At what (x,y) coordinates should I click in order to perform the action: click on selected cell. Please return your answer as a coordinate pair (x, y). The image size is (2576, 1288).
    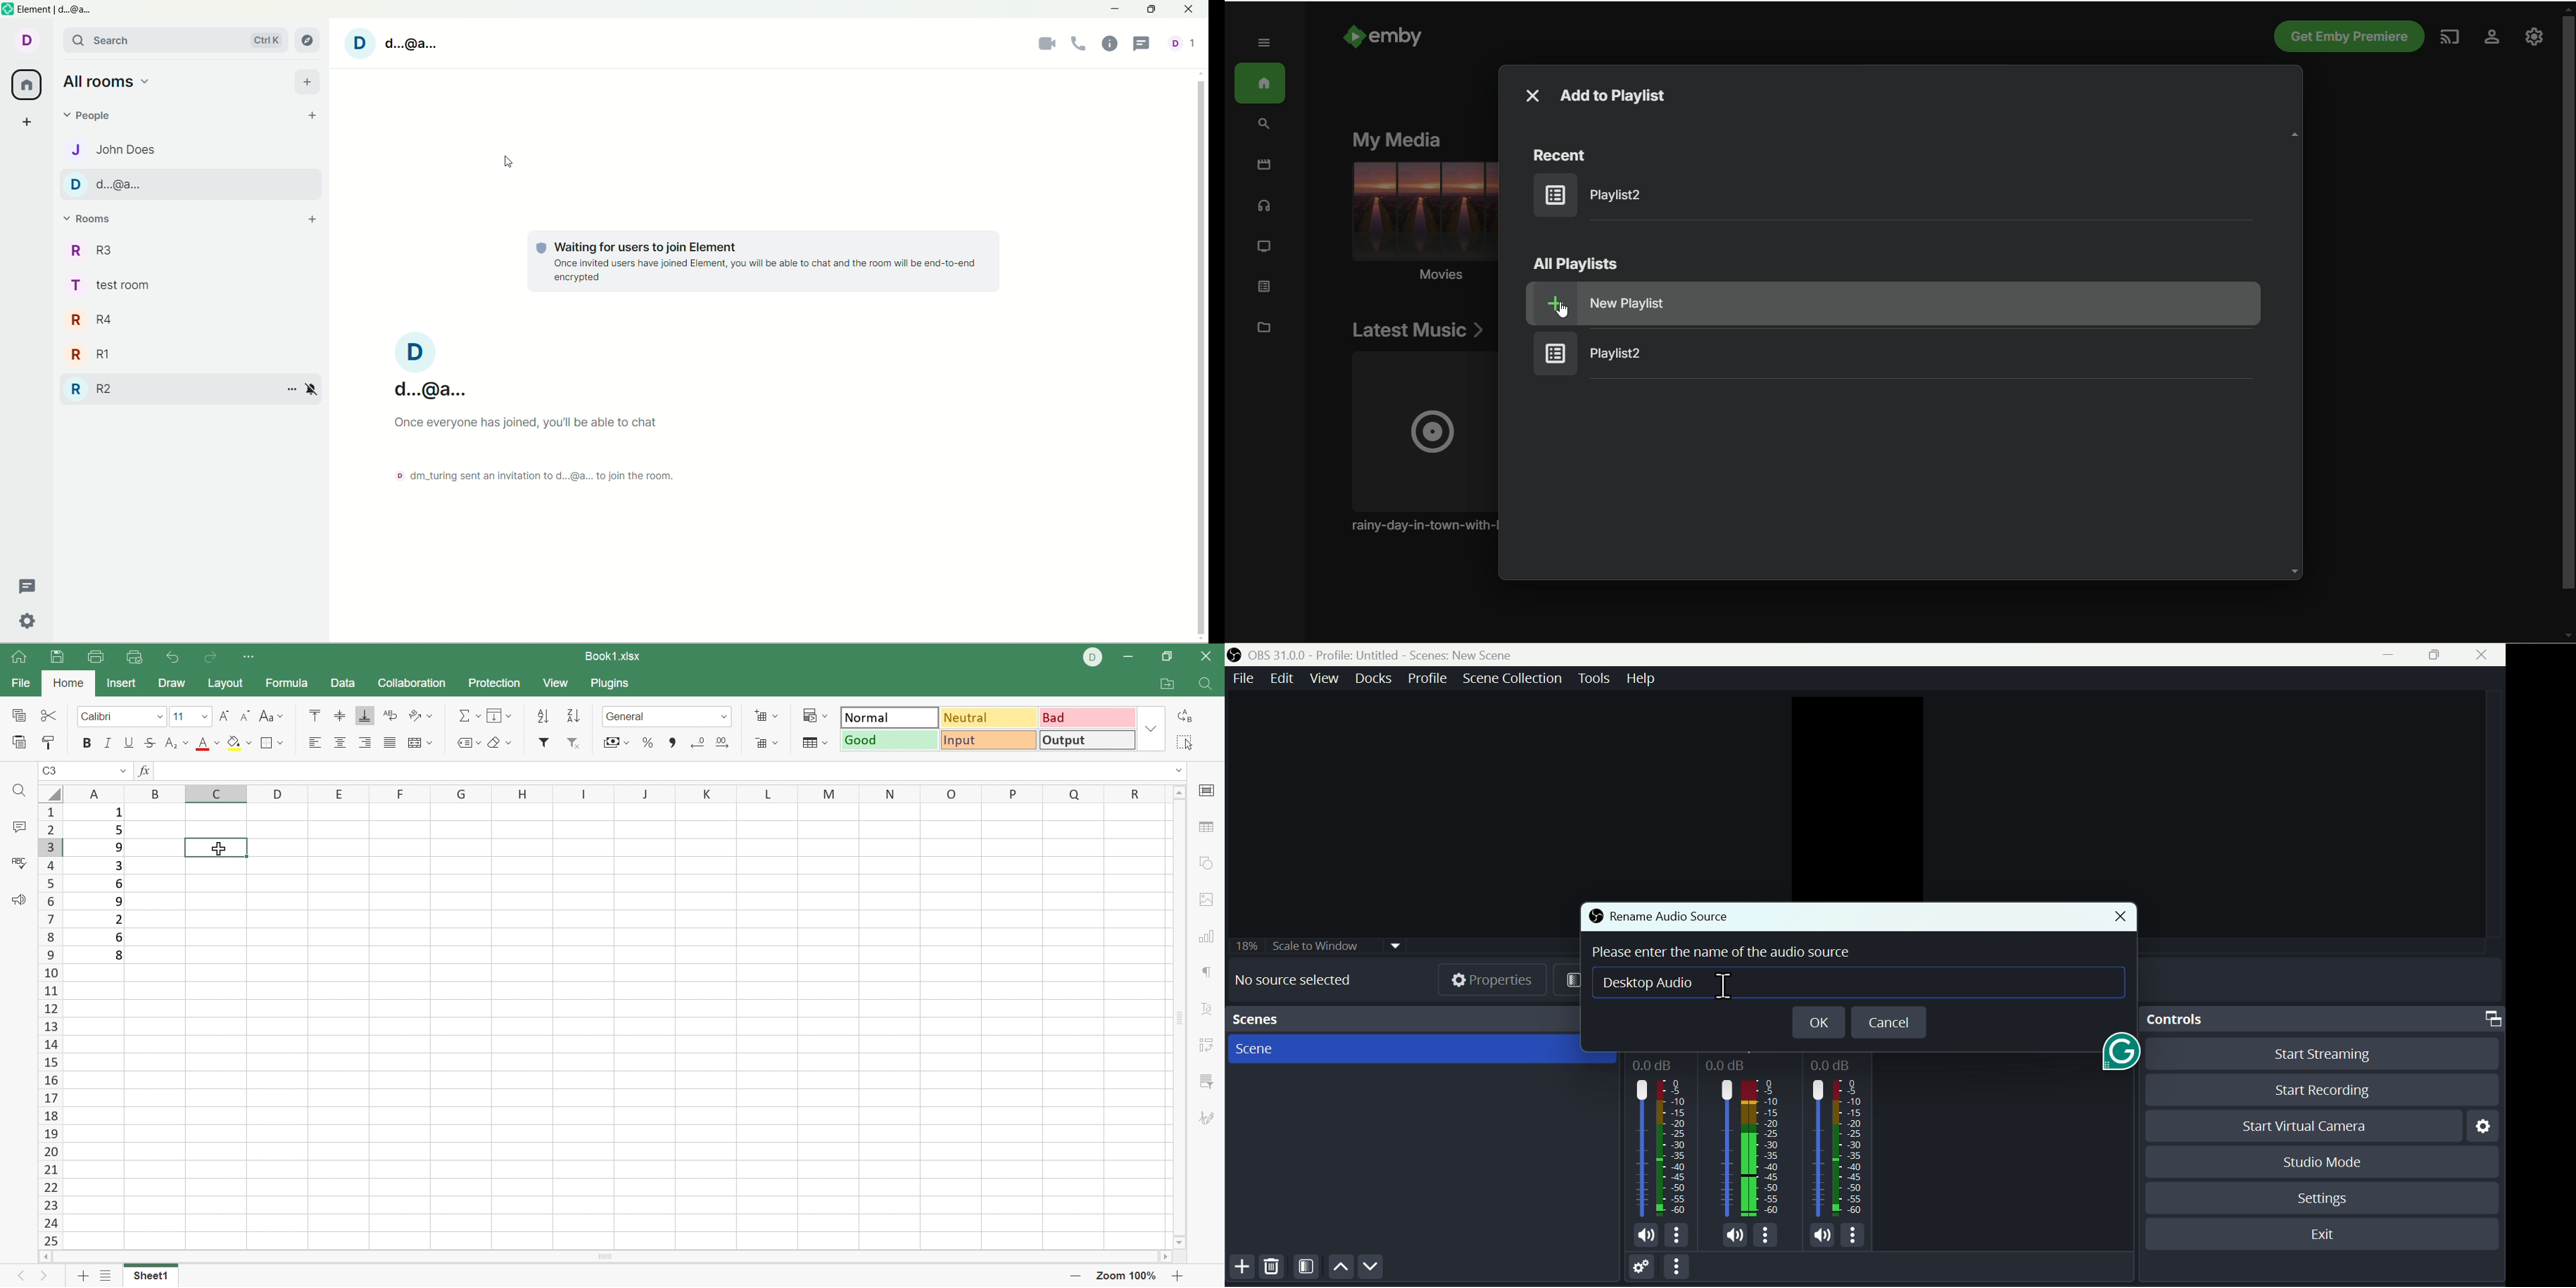
    Looking at the image, I should click on (217, 847).